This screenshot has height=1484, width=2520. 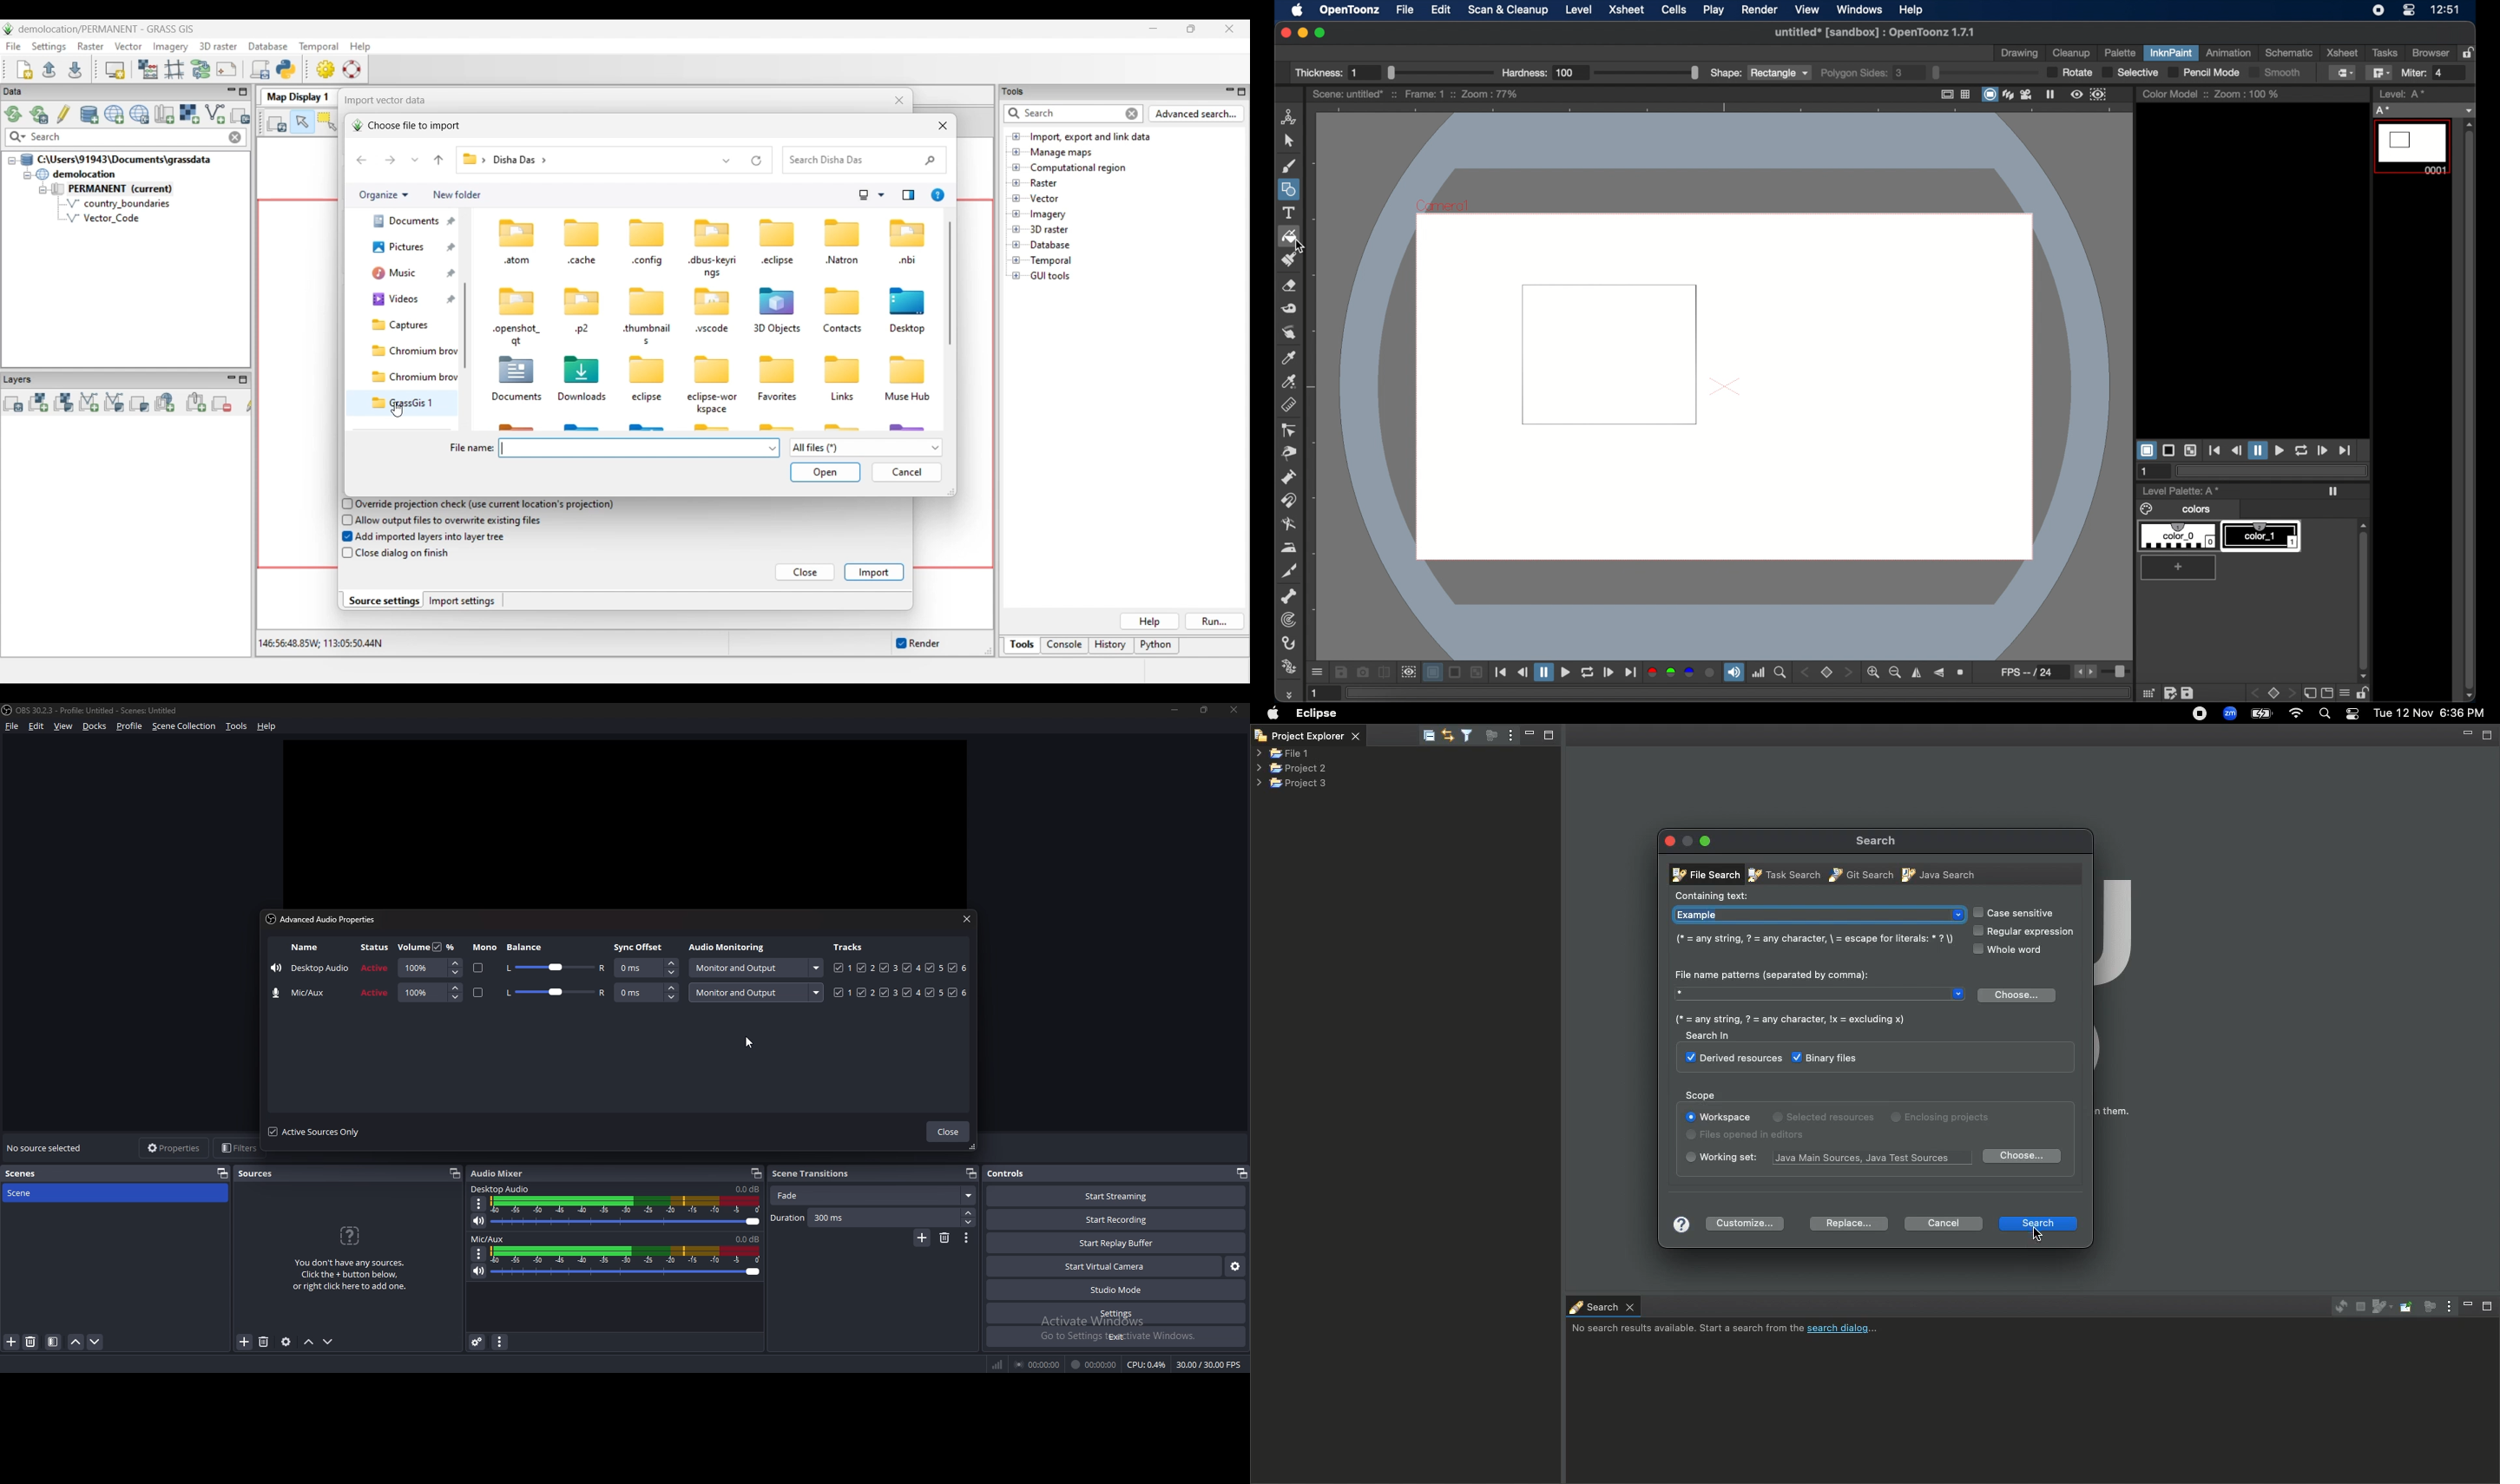 I want to click on no source selected, so click(x=47, y=1147).